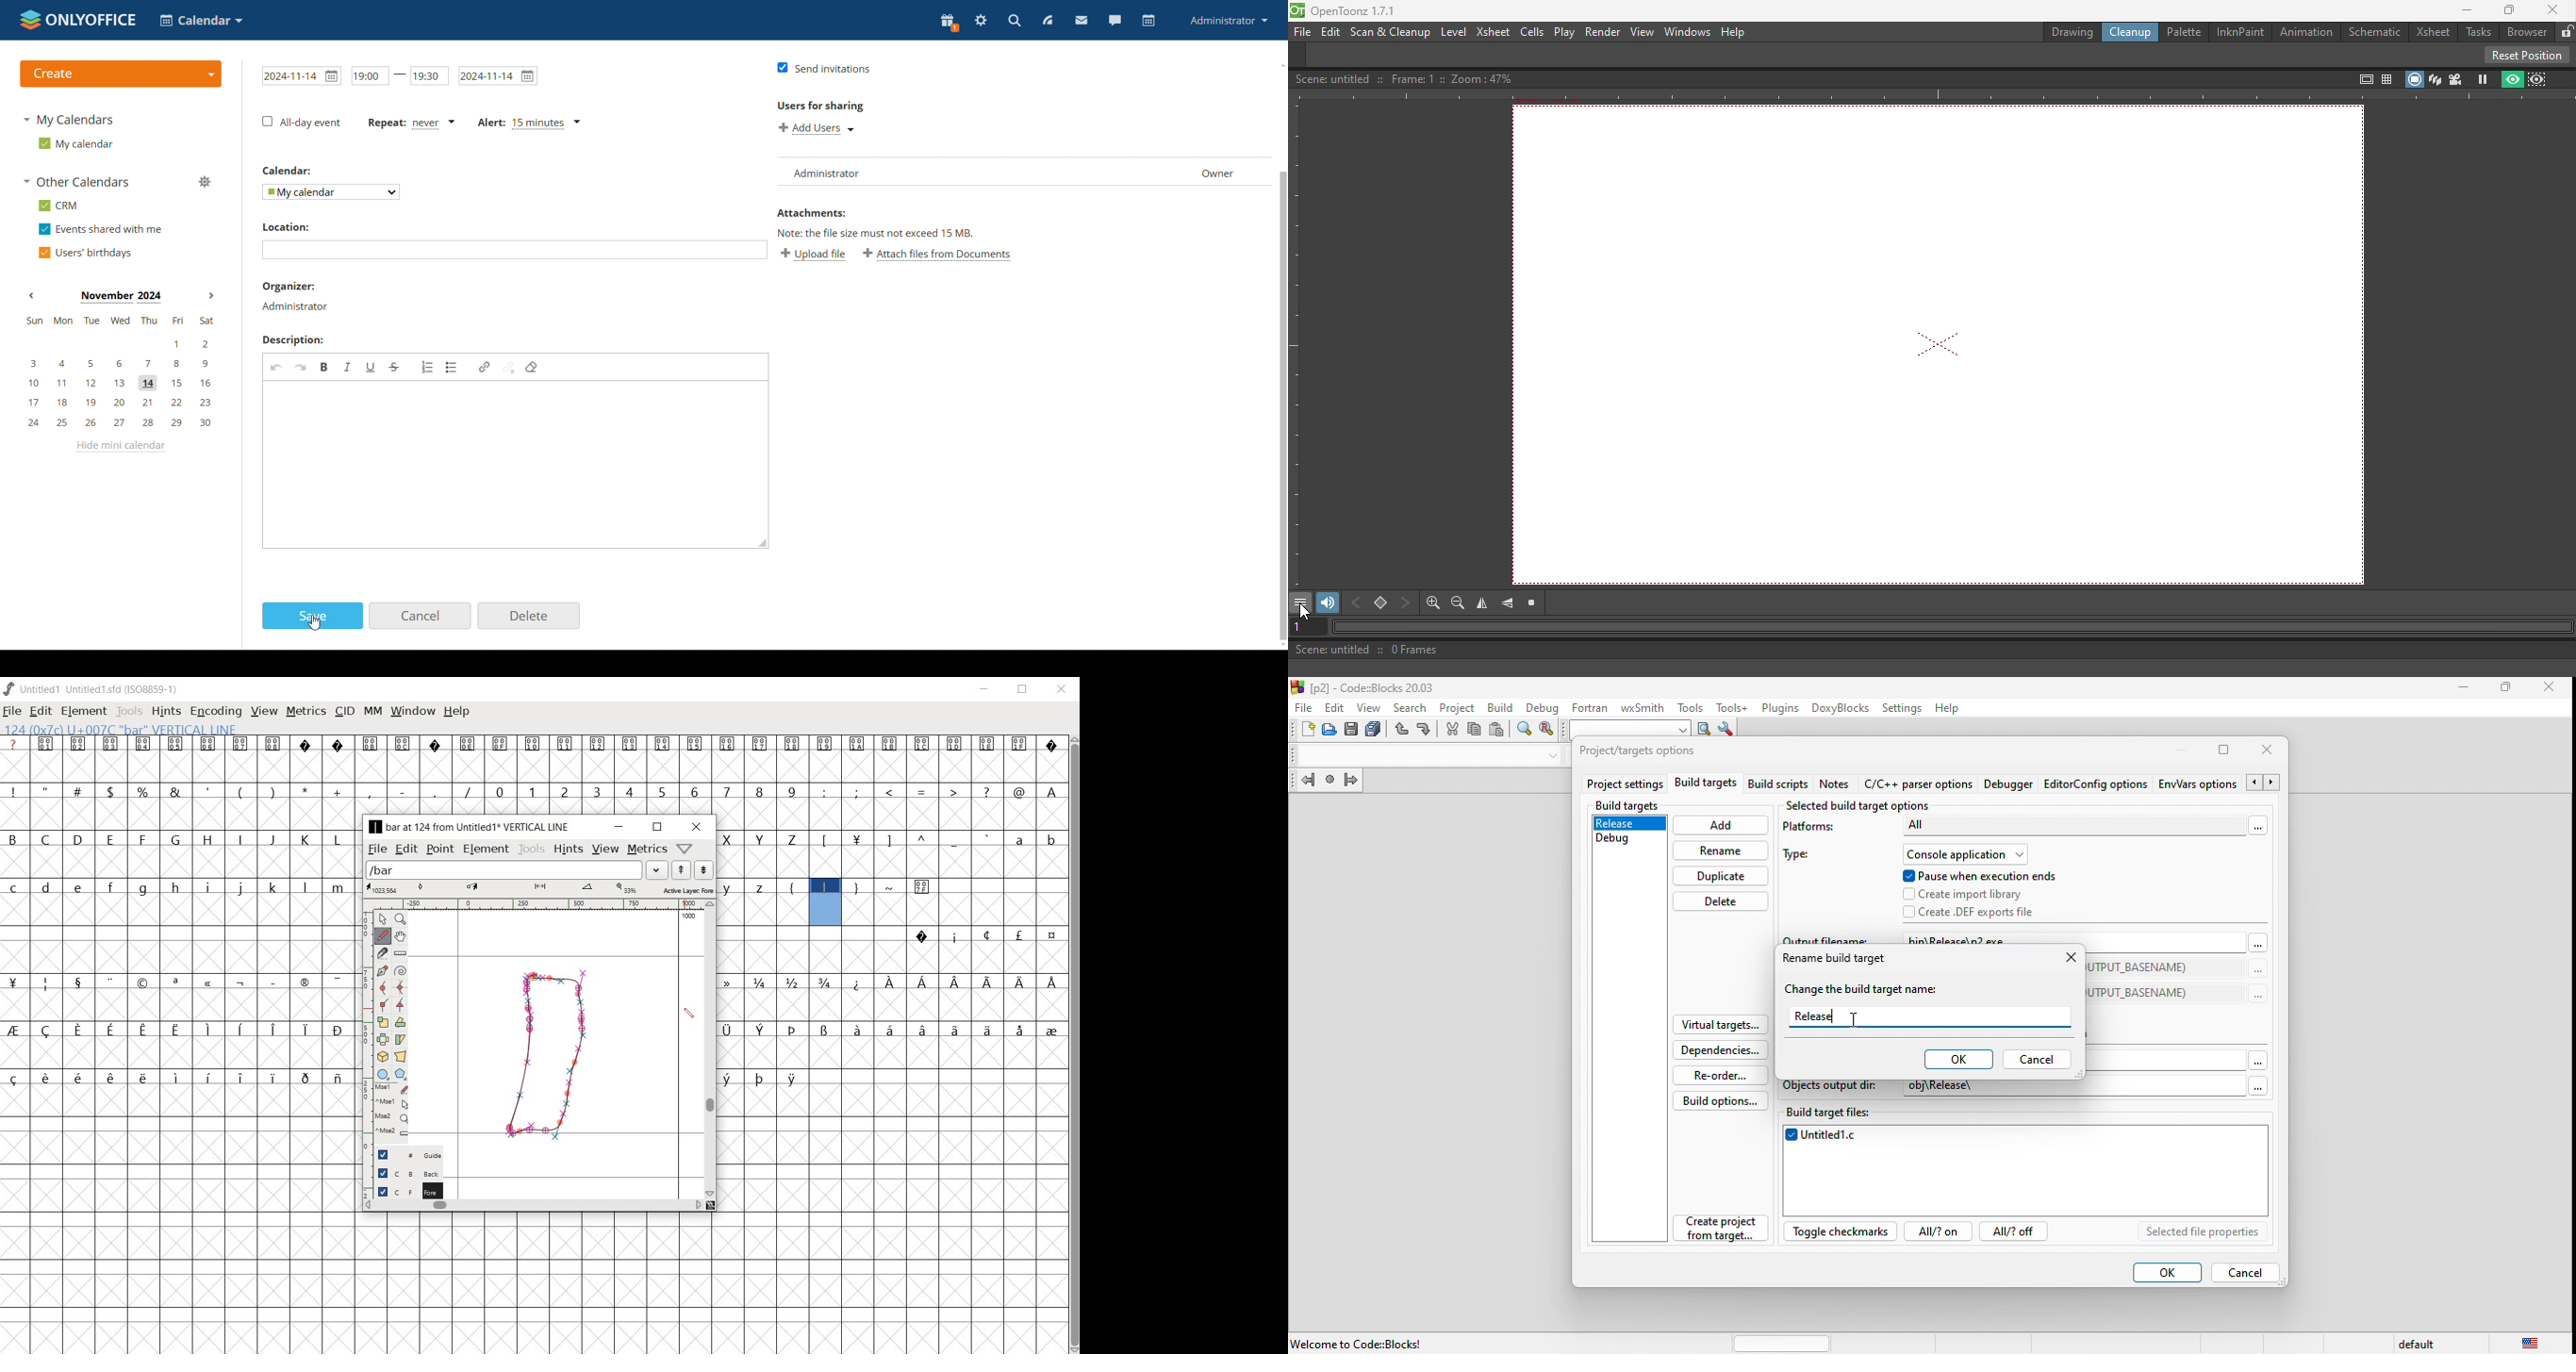 The width and height of the screenshot is (2576, 1372). I want to click on drop down arrow, so click(656, 869).